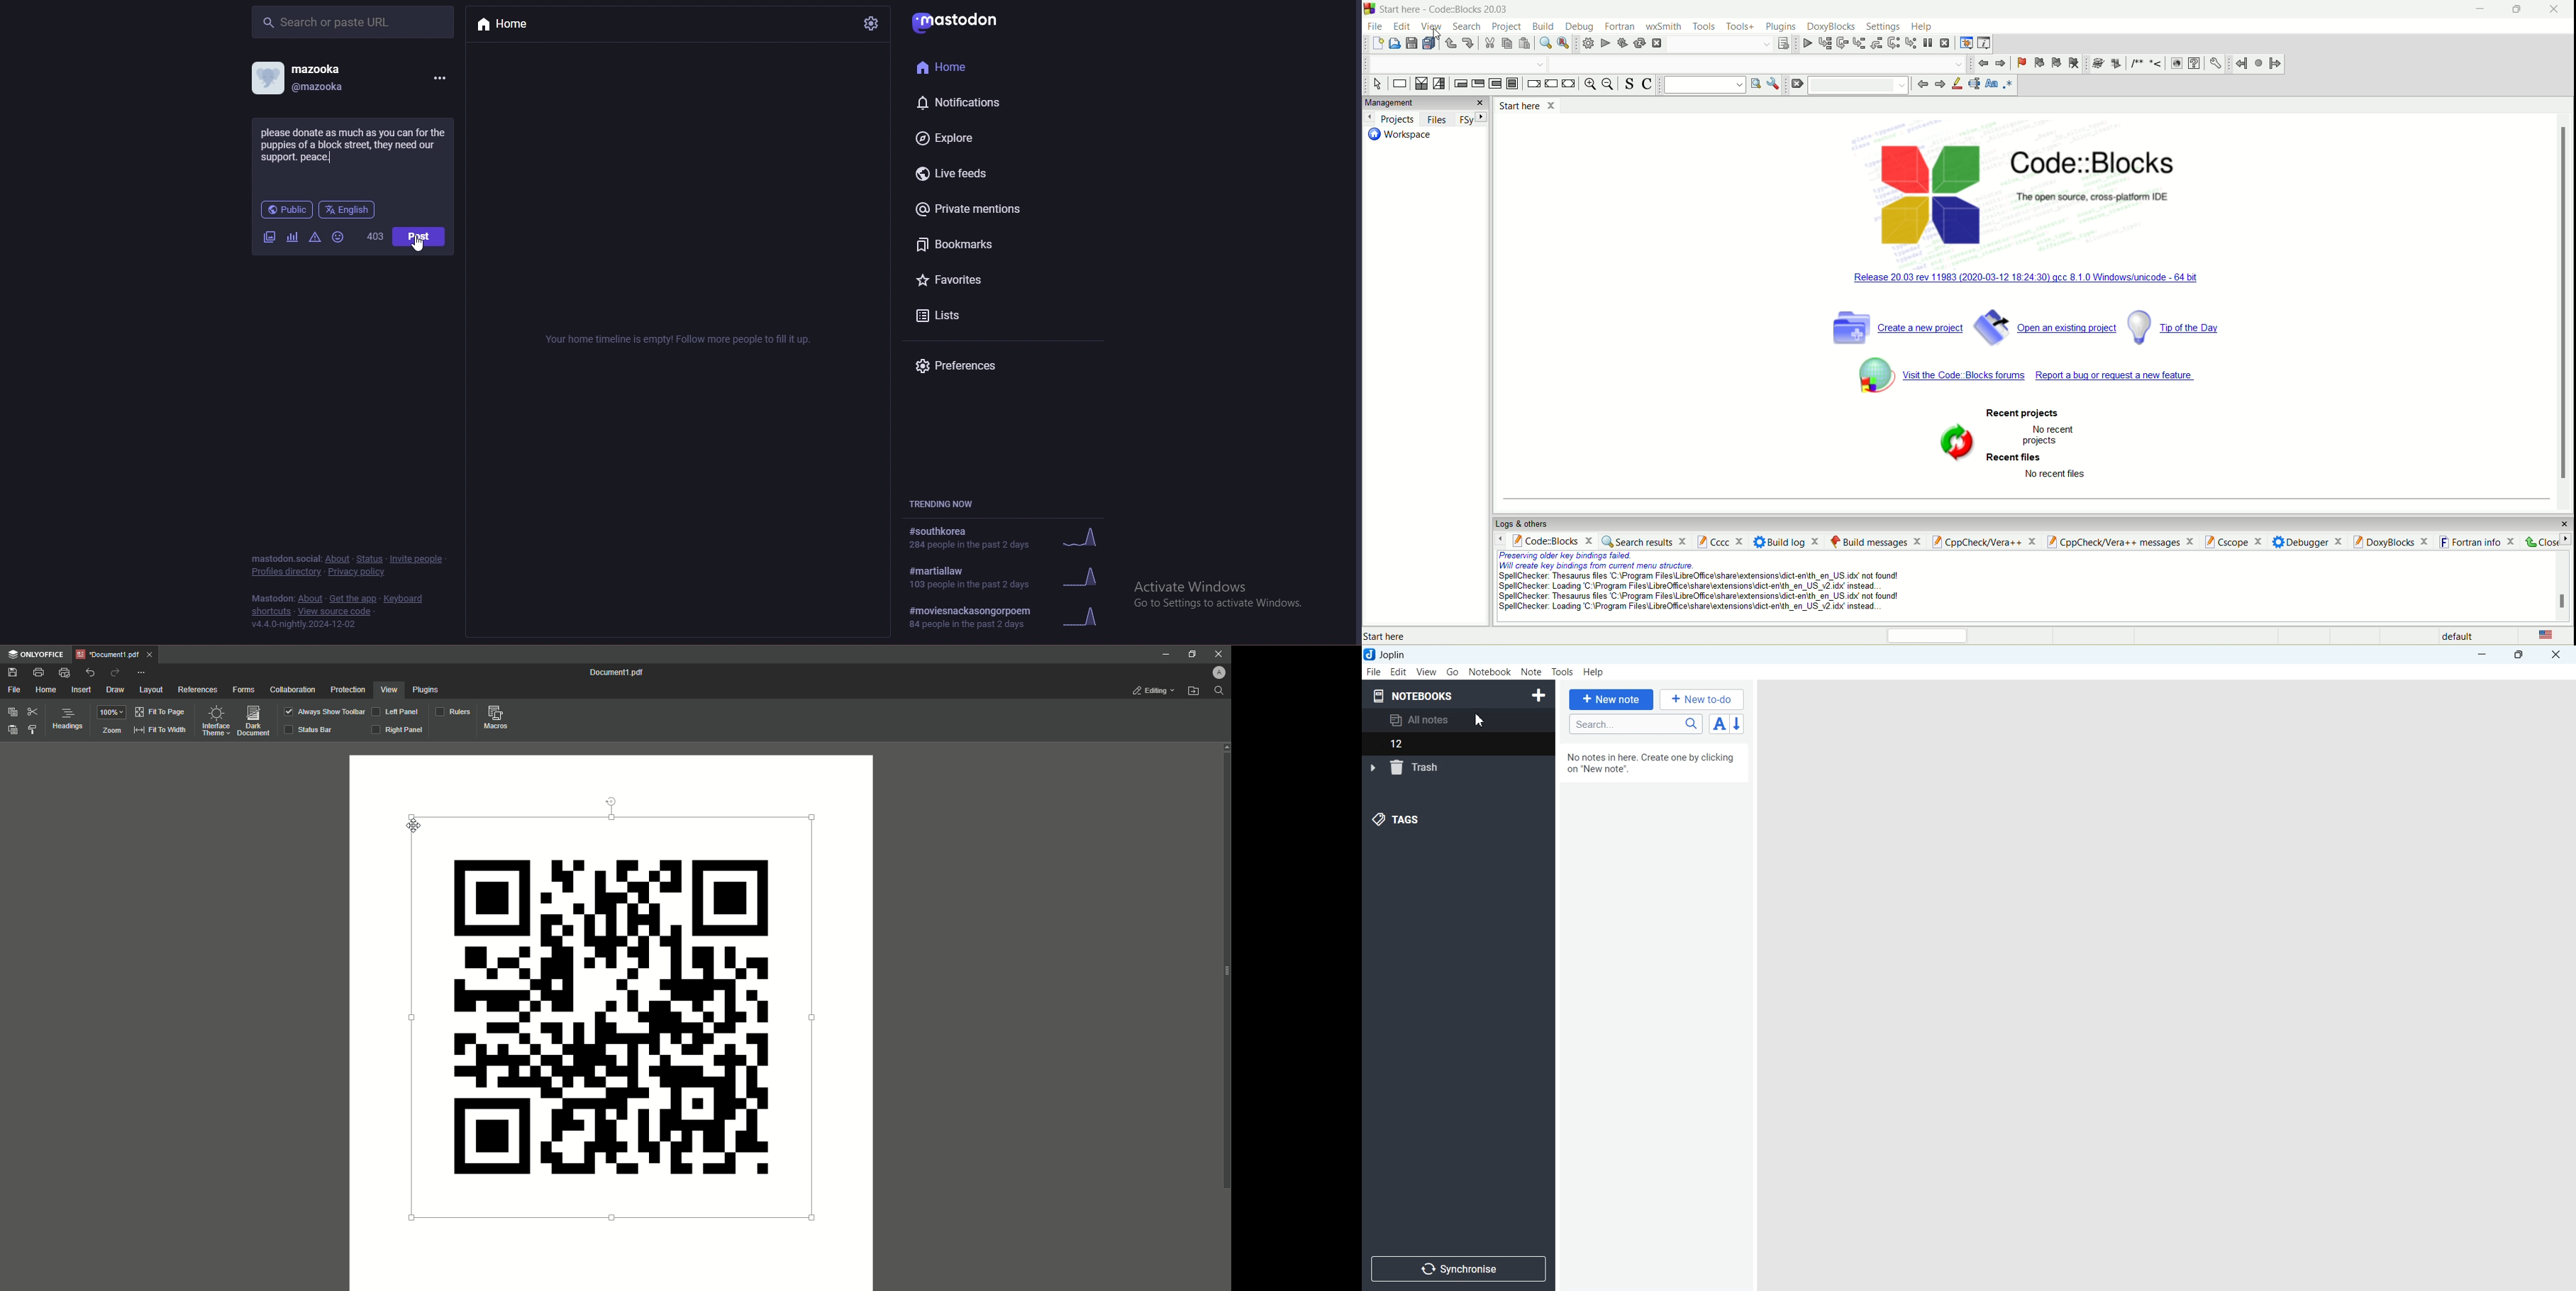  I want to click on notifications, so click(980, 103).